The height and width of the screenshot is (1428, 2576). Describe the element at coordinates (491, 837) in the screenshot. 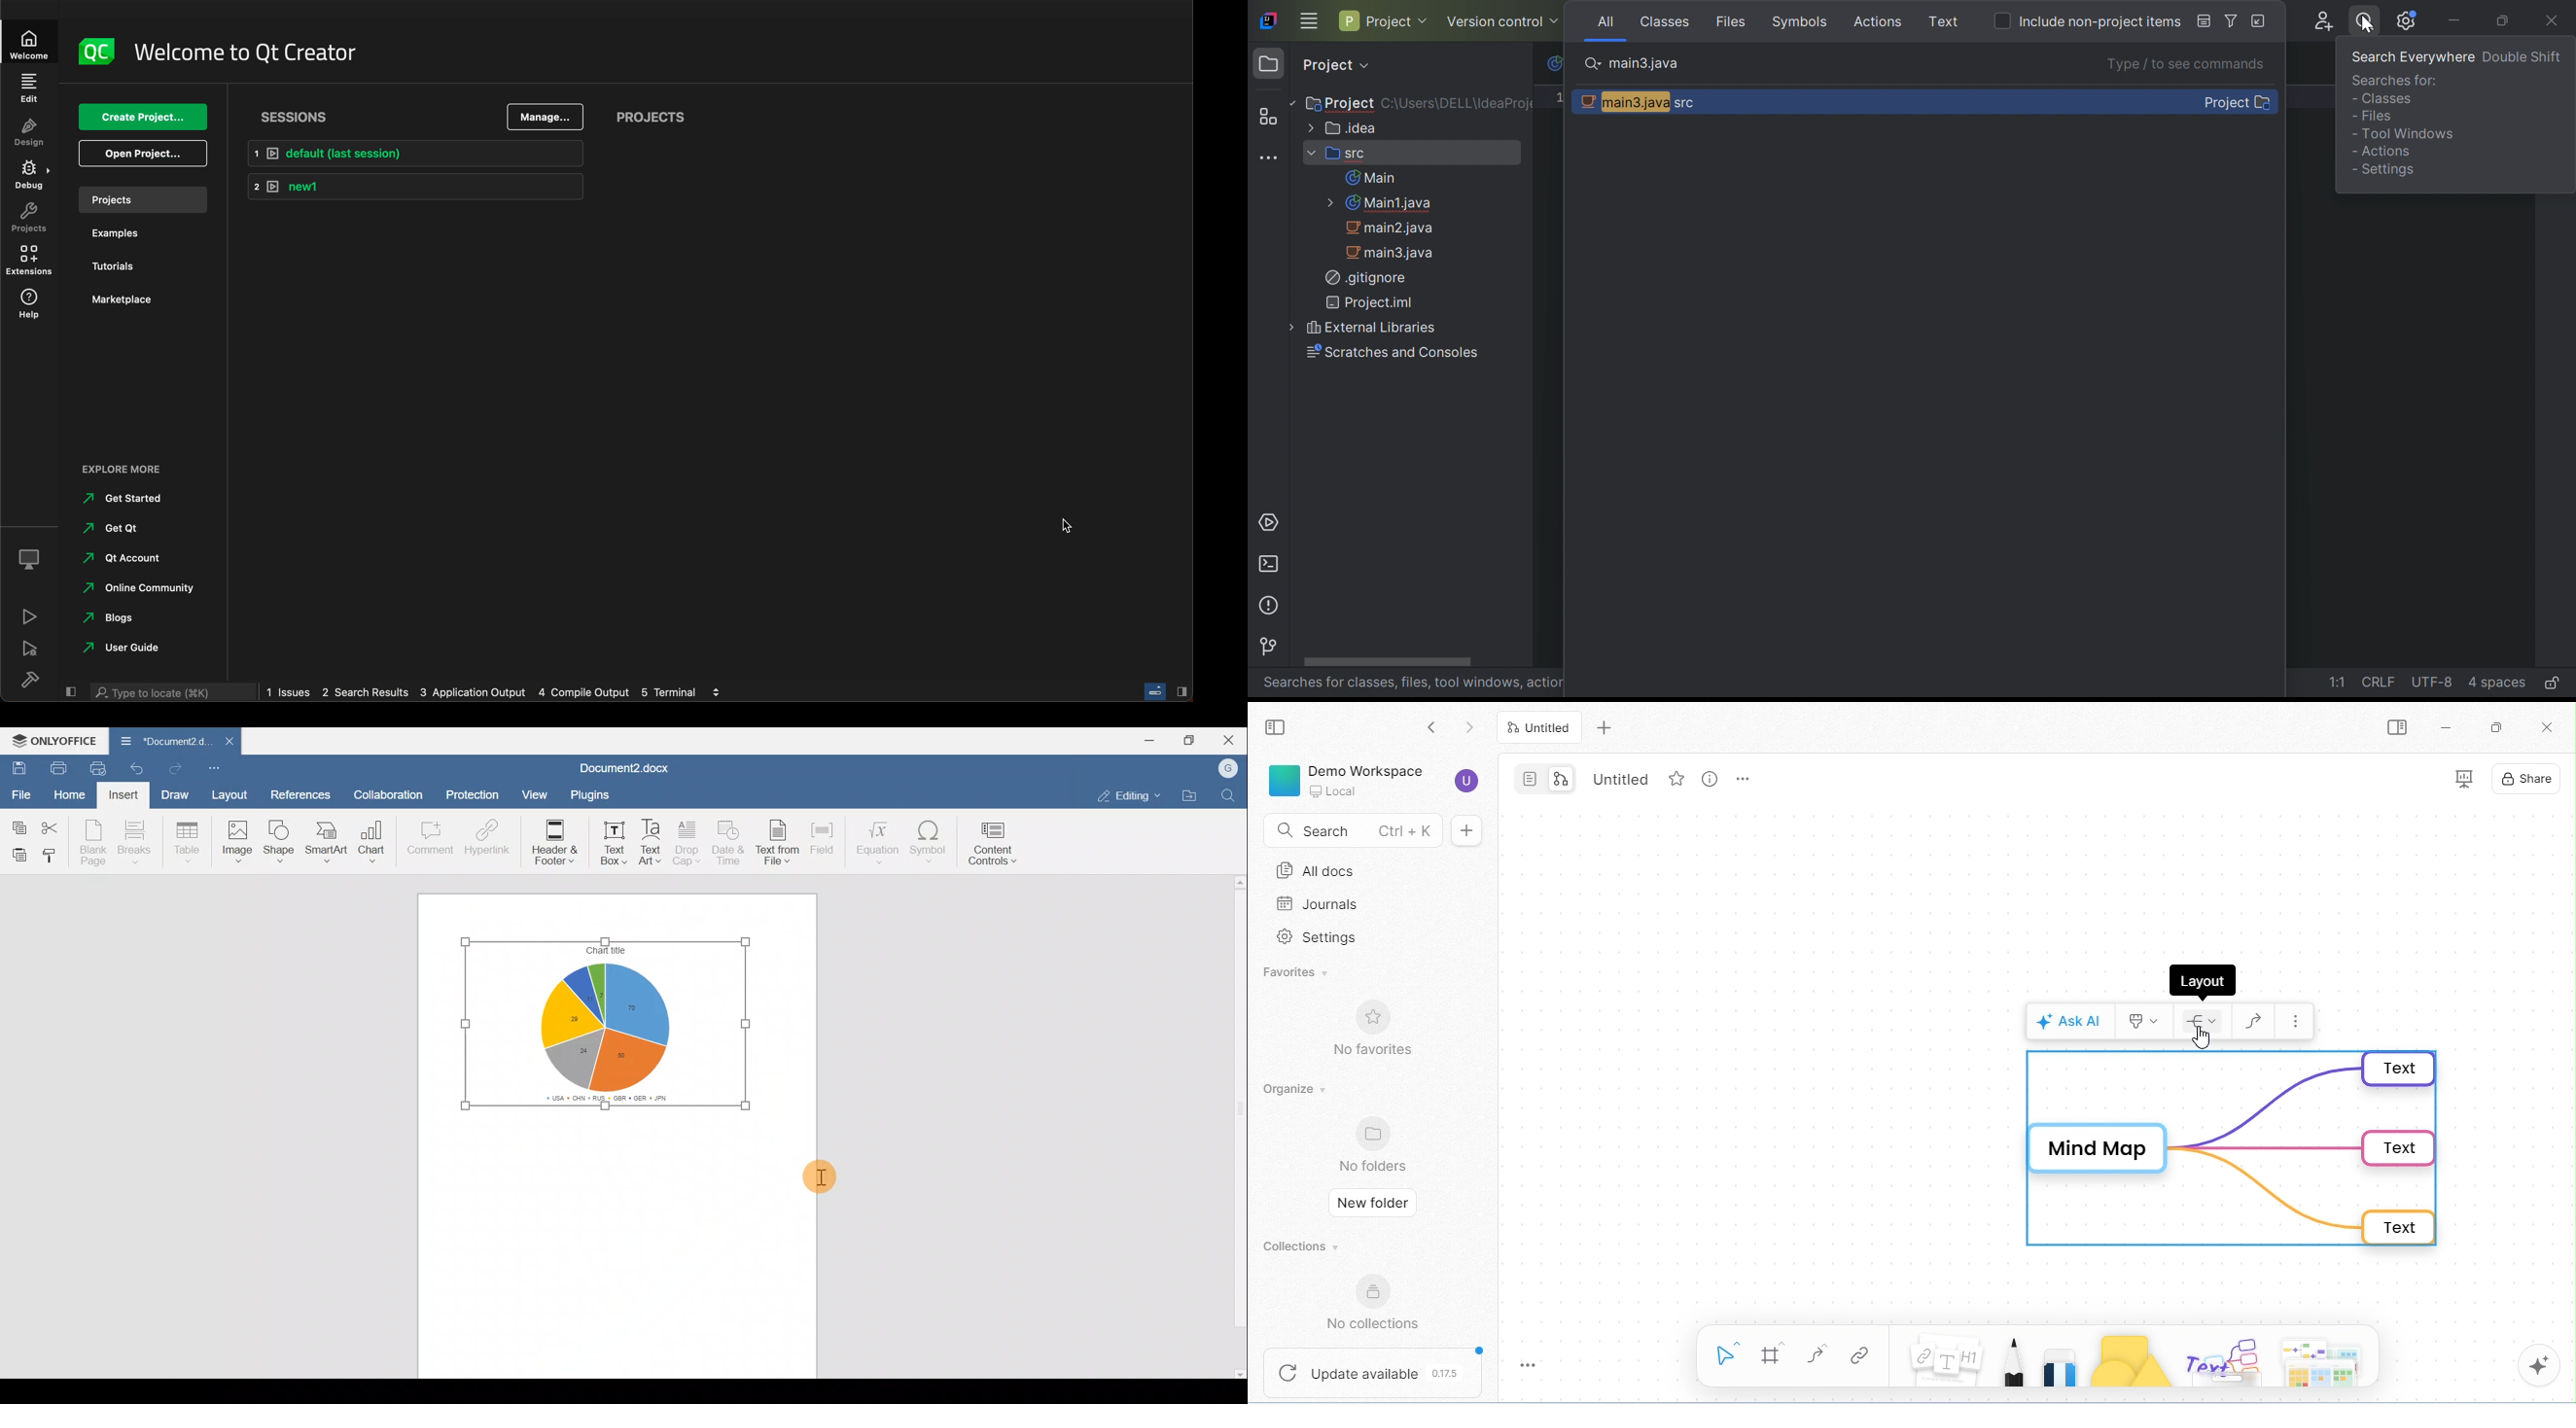

I see `Hyperlink` at that location.